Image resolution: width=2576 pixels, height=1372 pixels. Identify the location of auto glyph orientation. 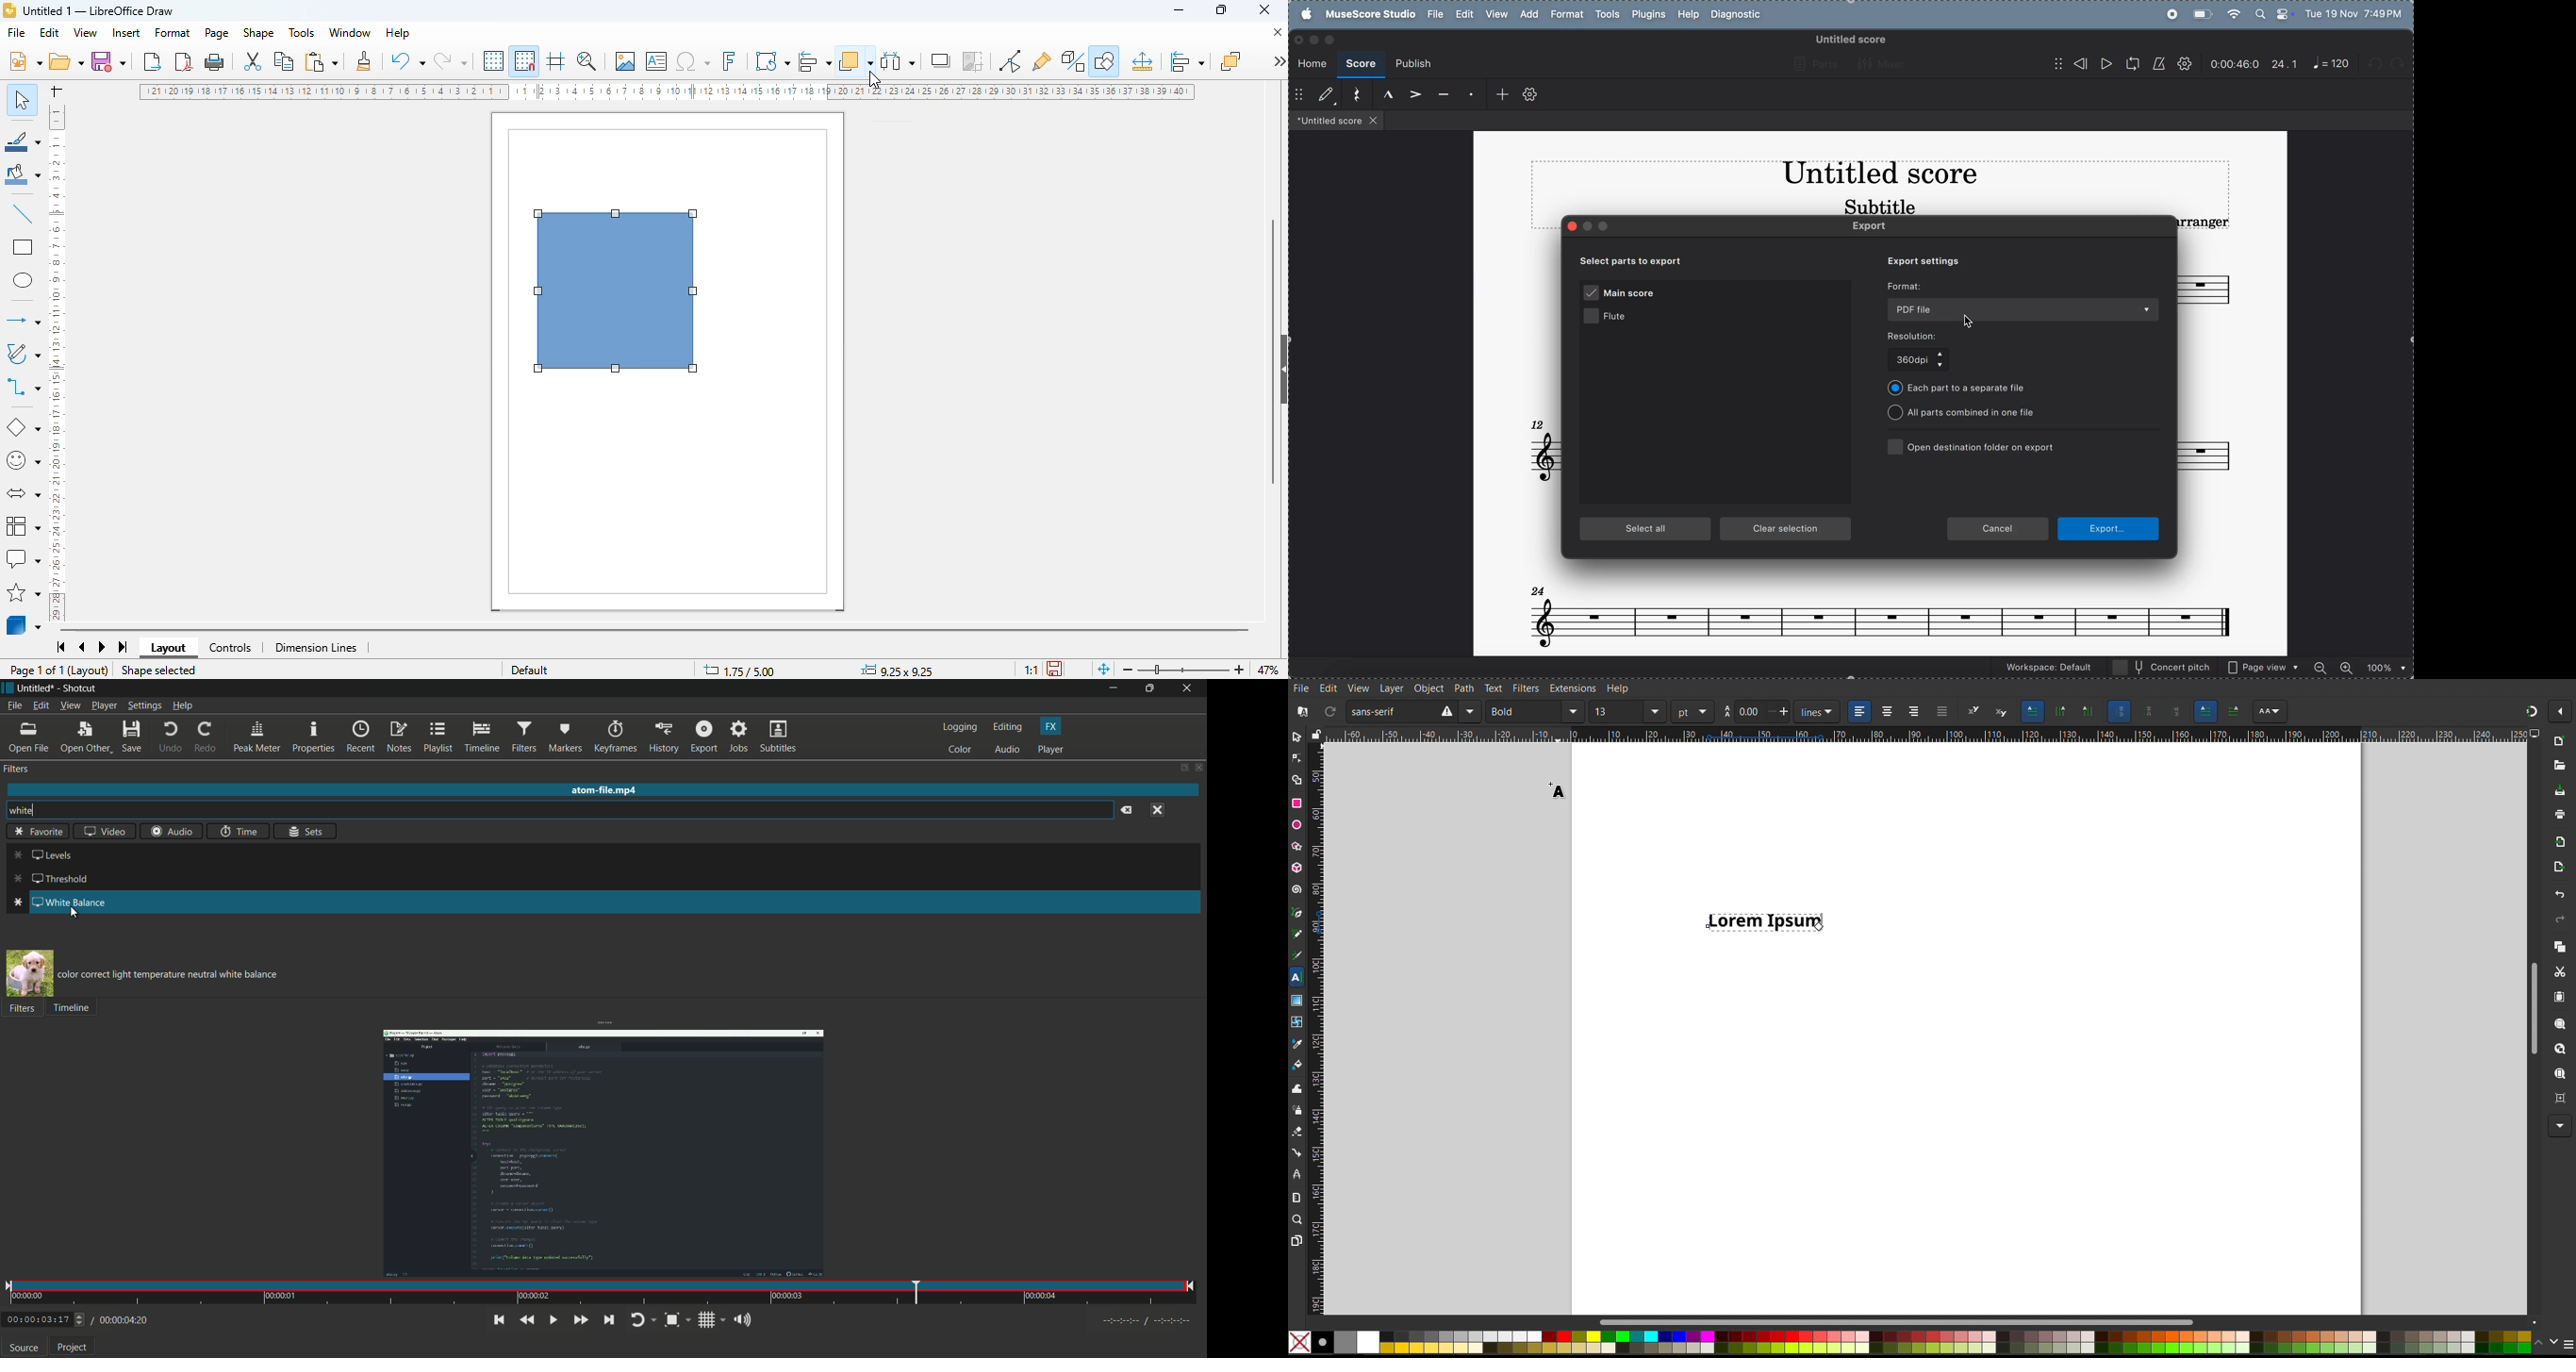
(2118, 711).